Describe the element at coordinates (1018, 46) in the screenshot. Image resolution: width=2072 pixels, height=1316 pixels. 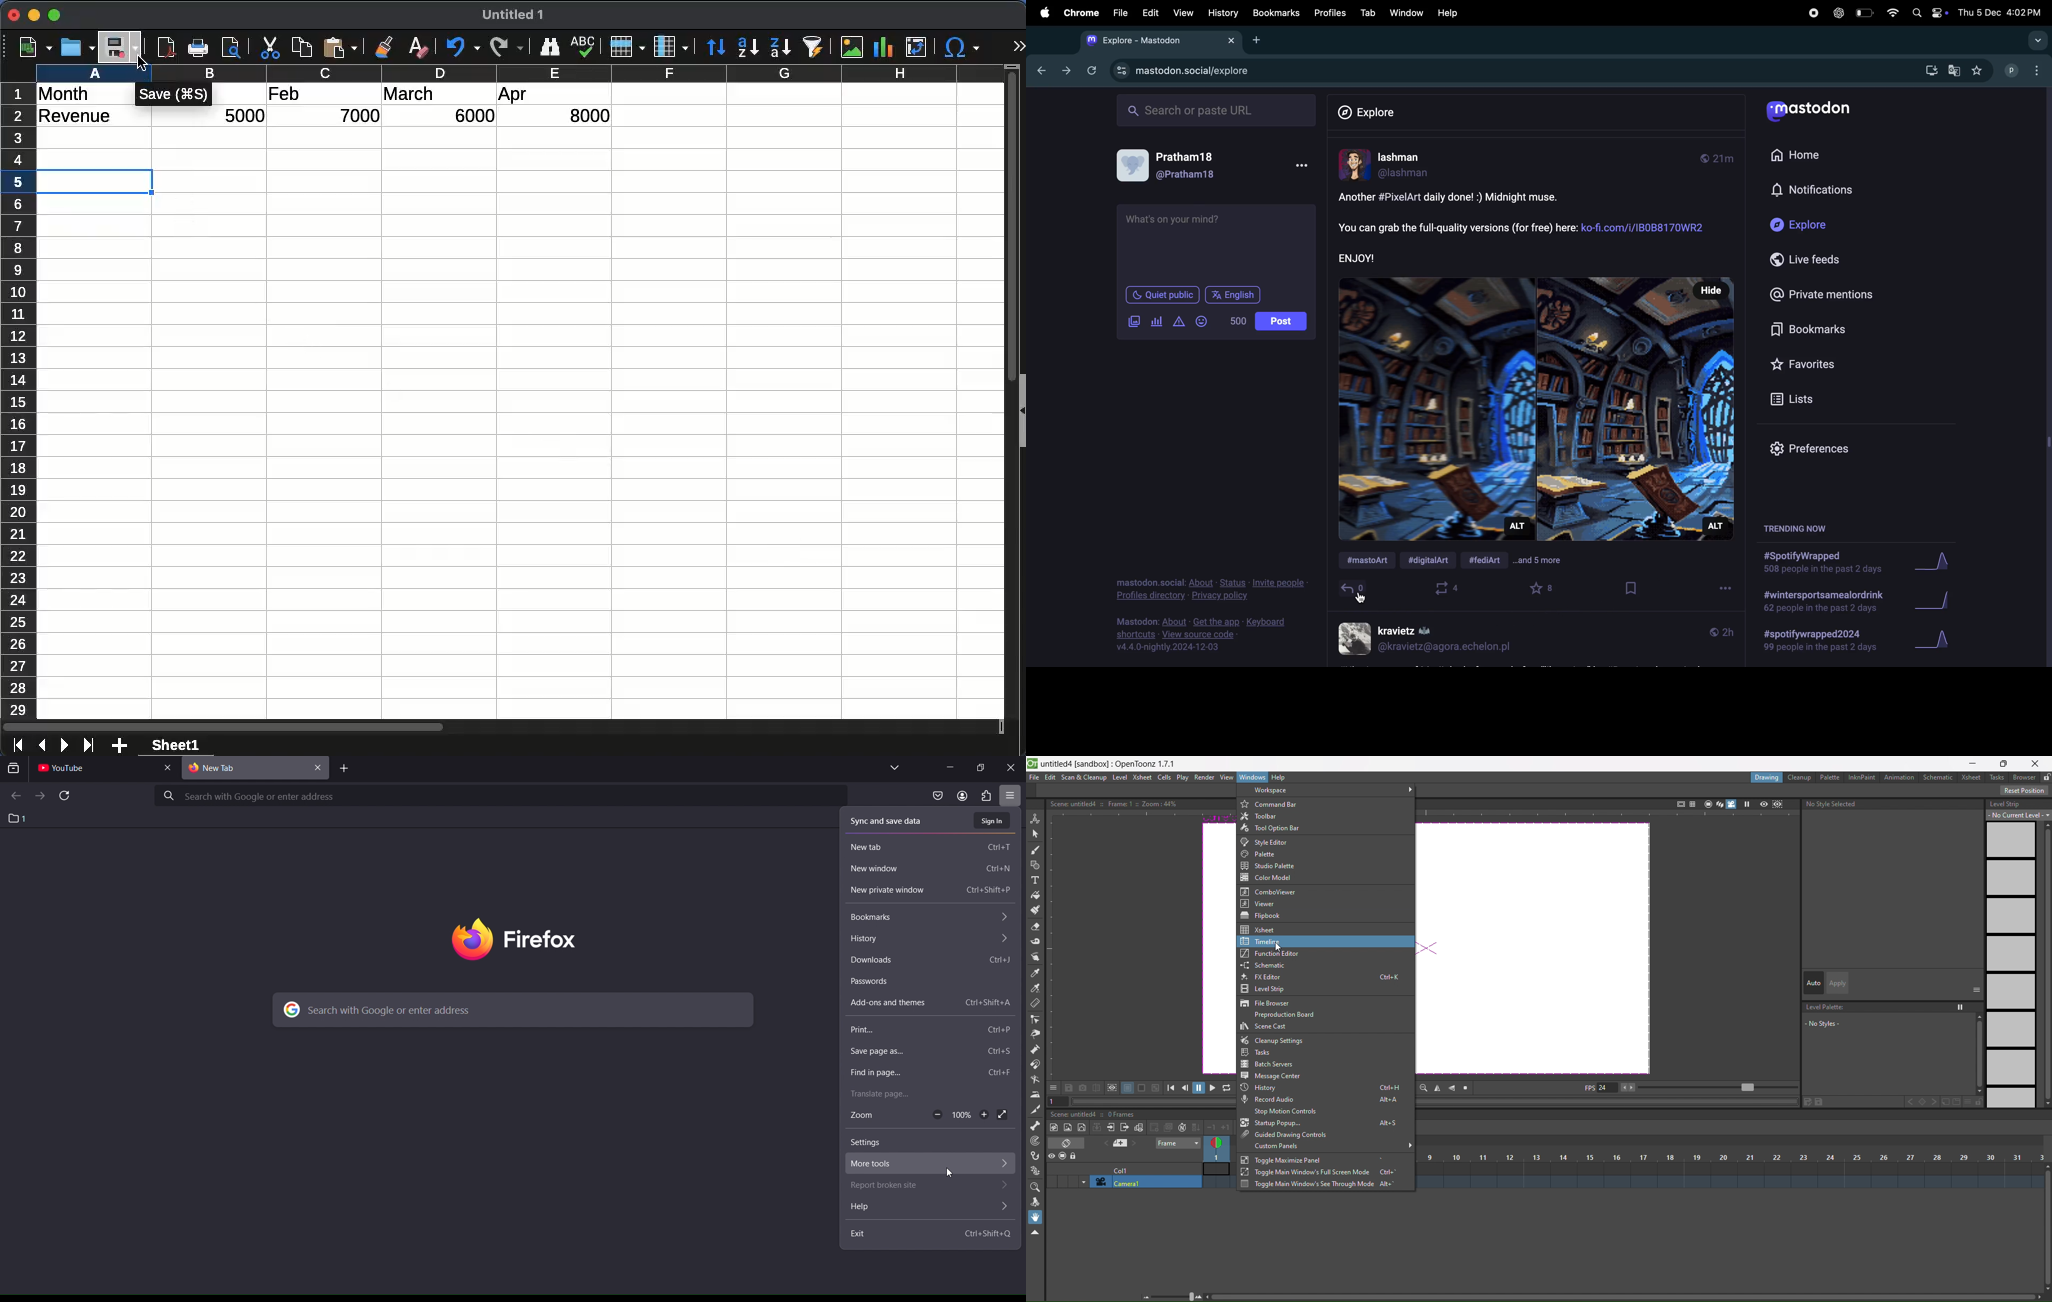
I see `expand` at that location.